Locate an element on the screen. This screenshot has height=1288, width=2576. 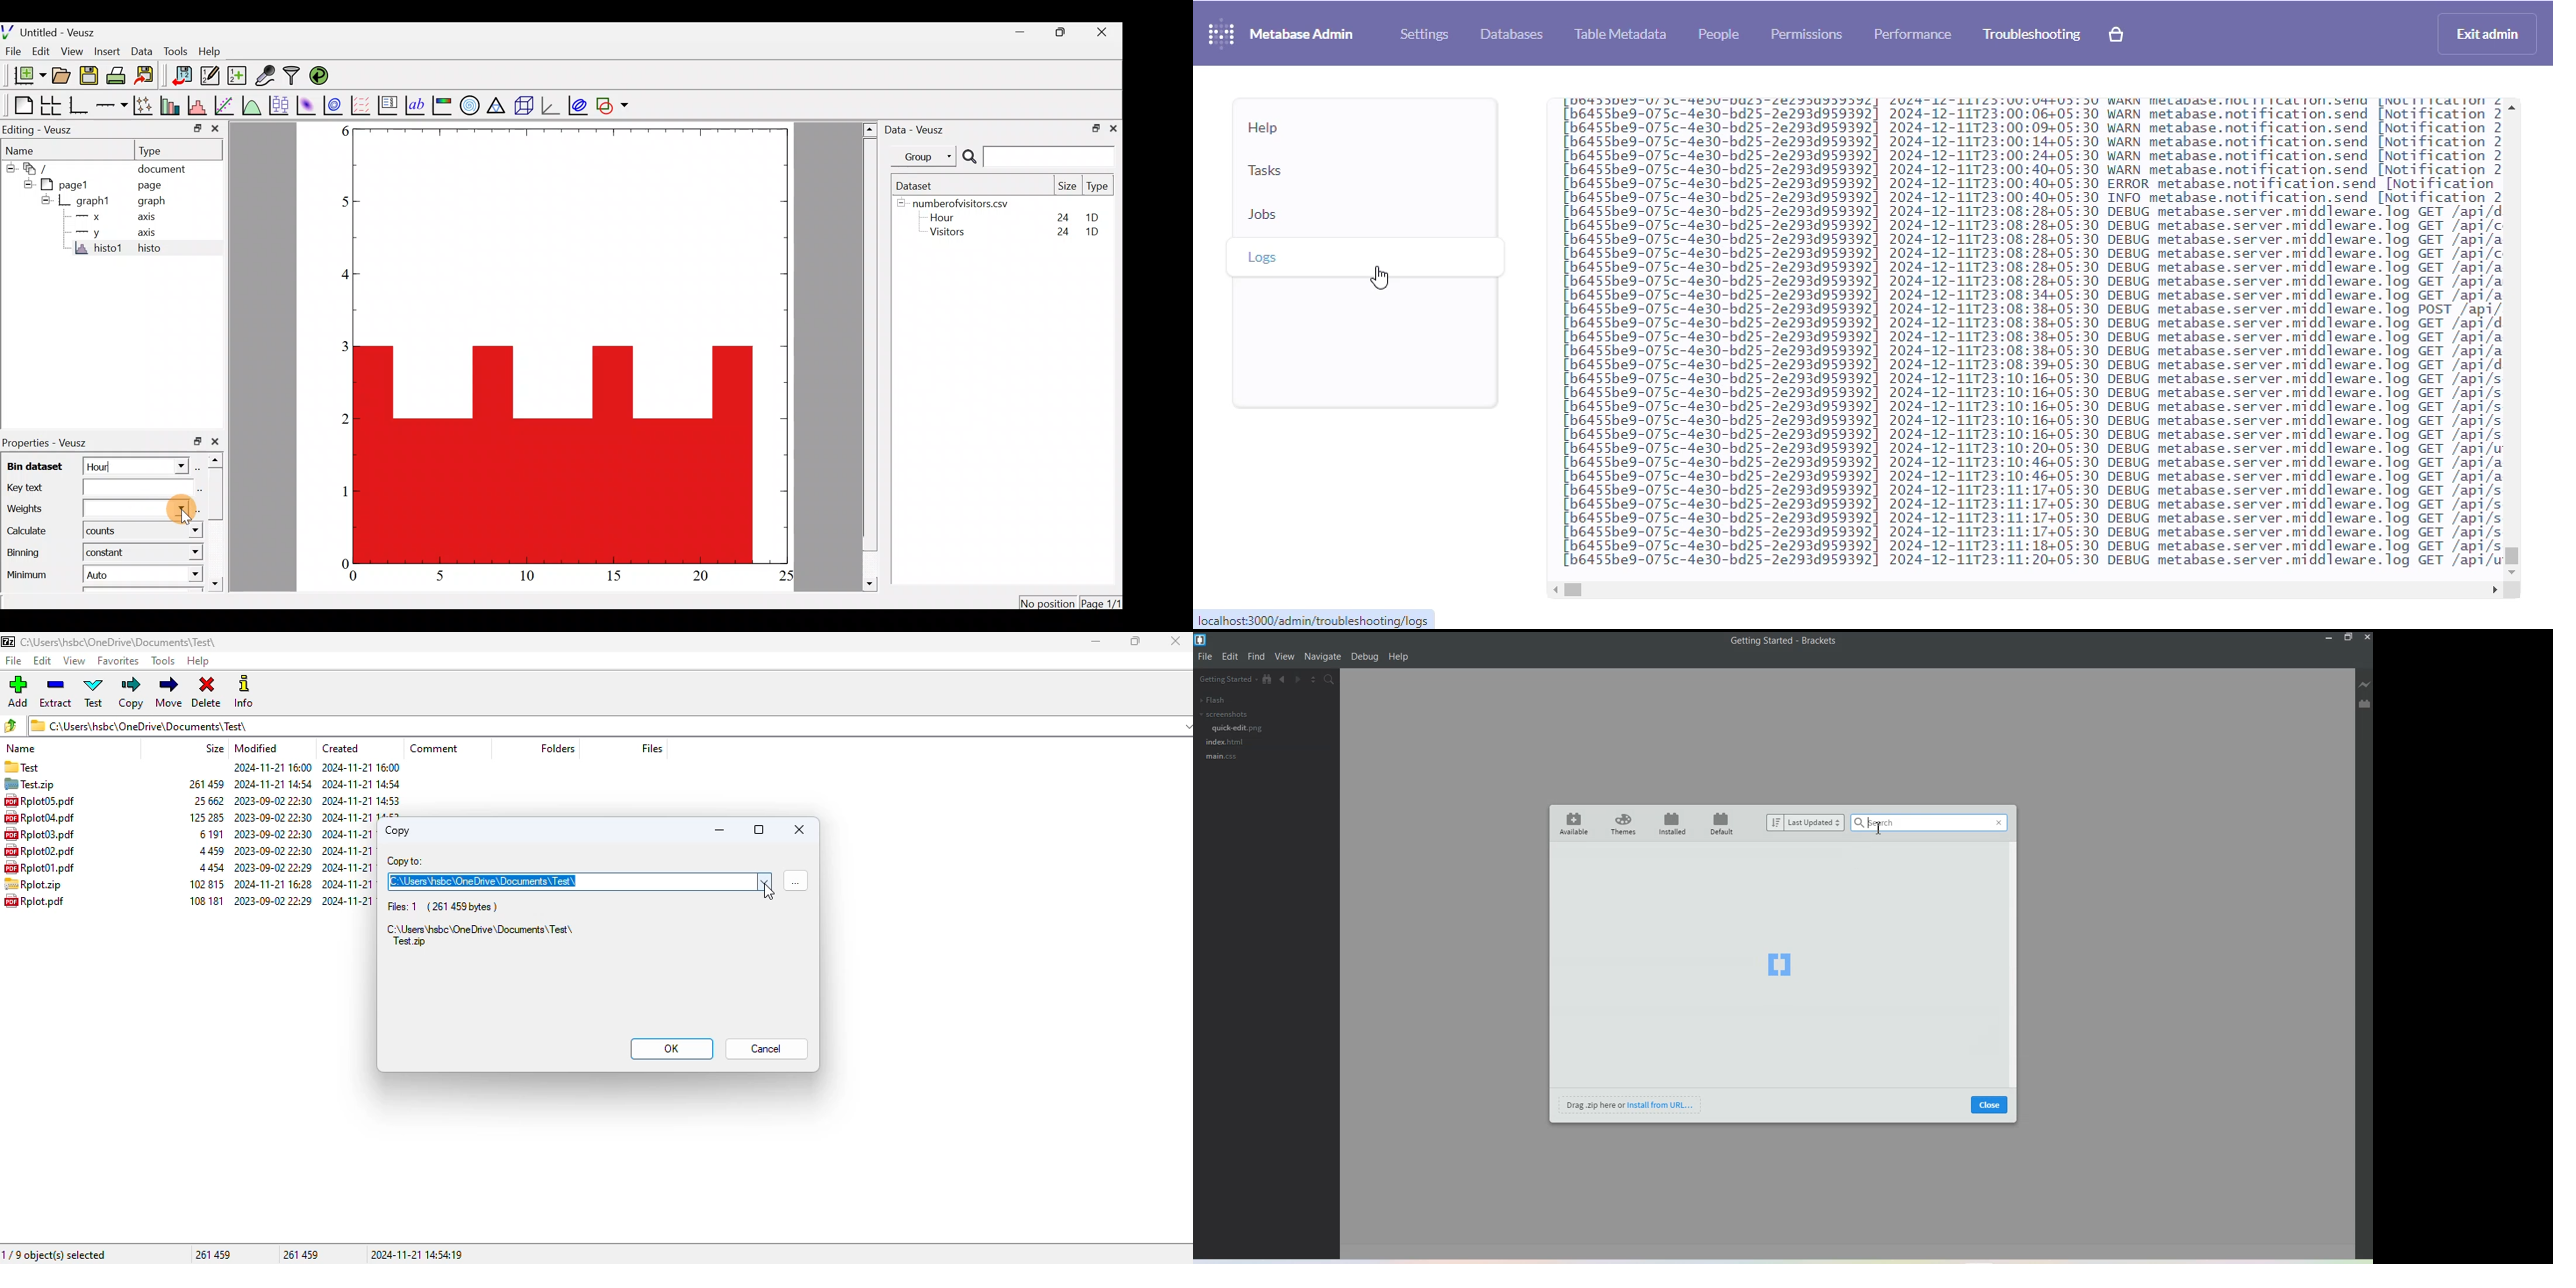
1/9 object(s) selected is located at coordinates (54, 1255).